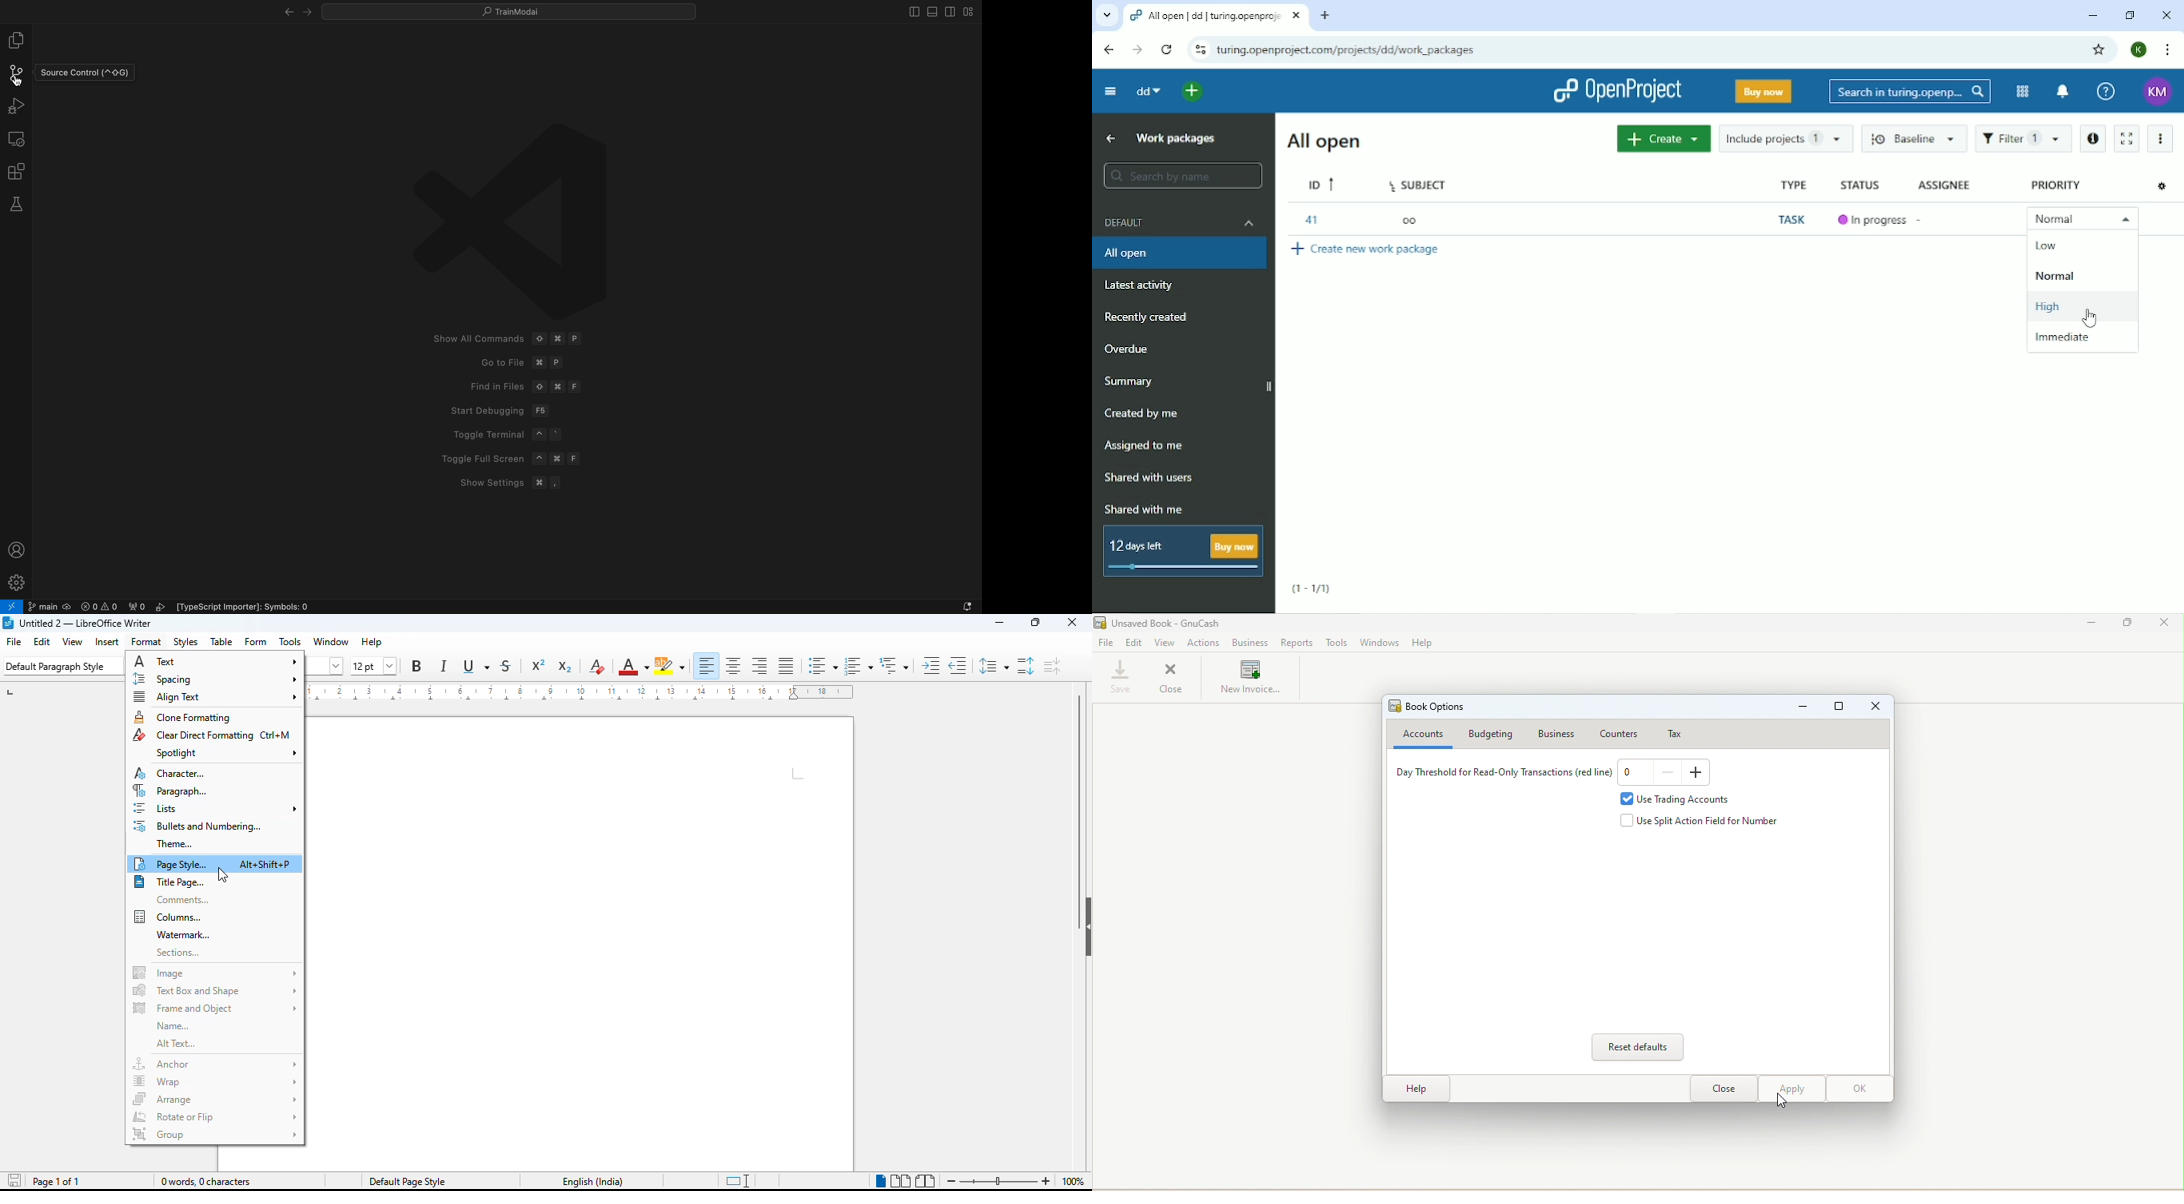  I want to click on clone formatting, so click(182, 718).